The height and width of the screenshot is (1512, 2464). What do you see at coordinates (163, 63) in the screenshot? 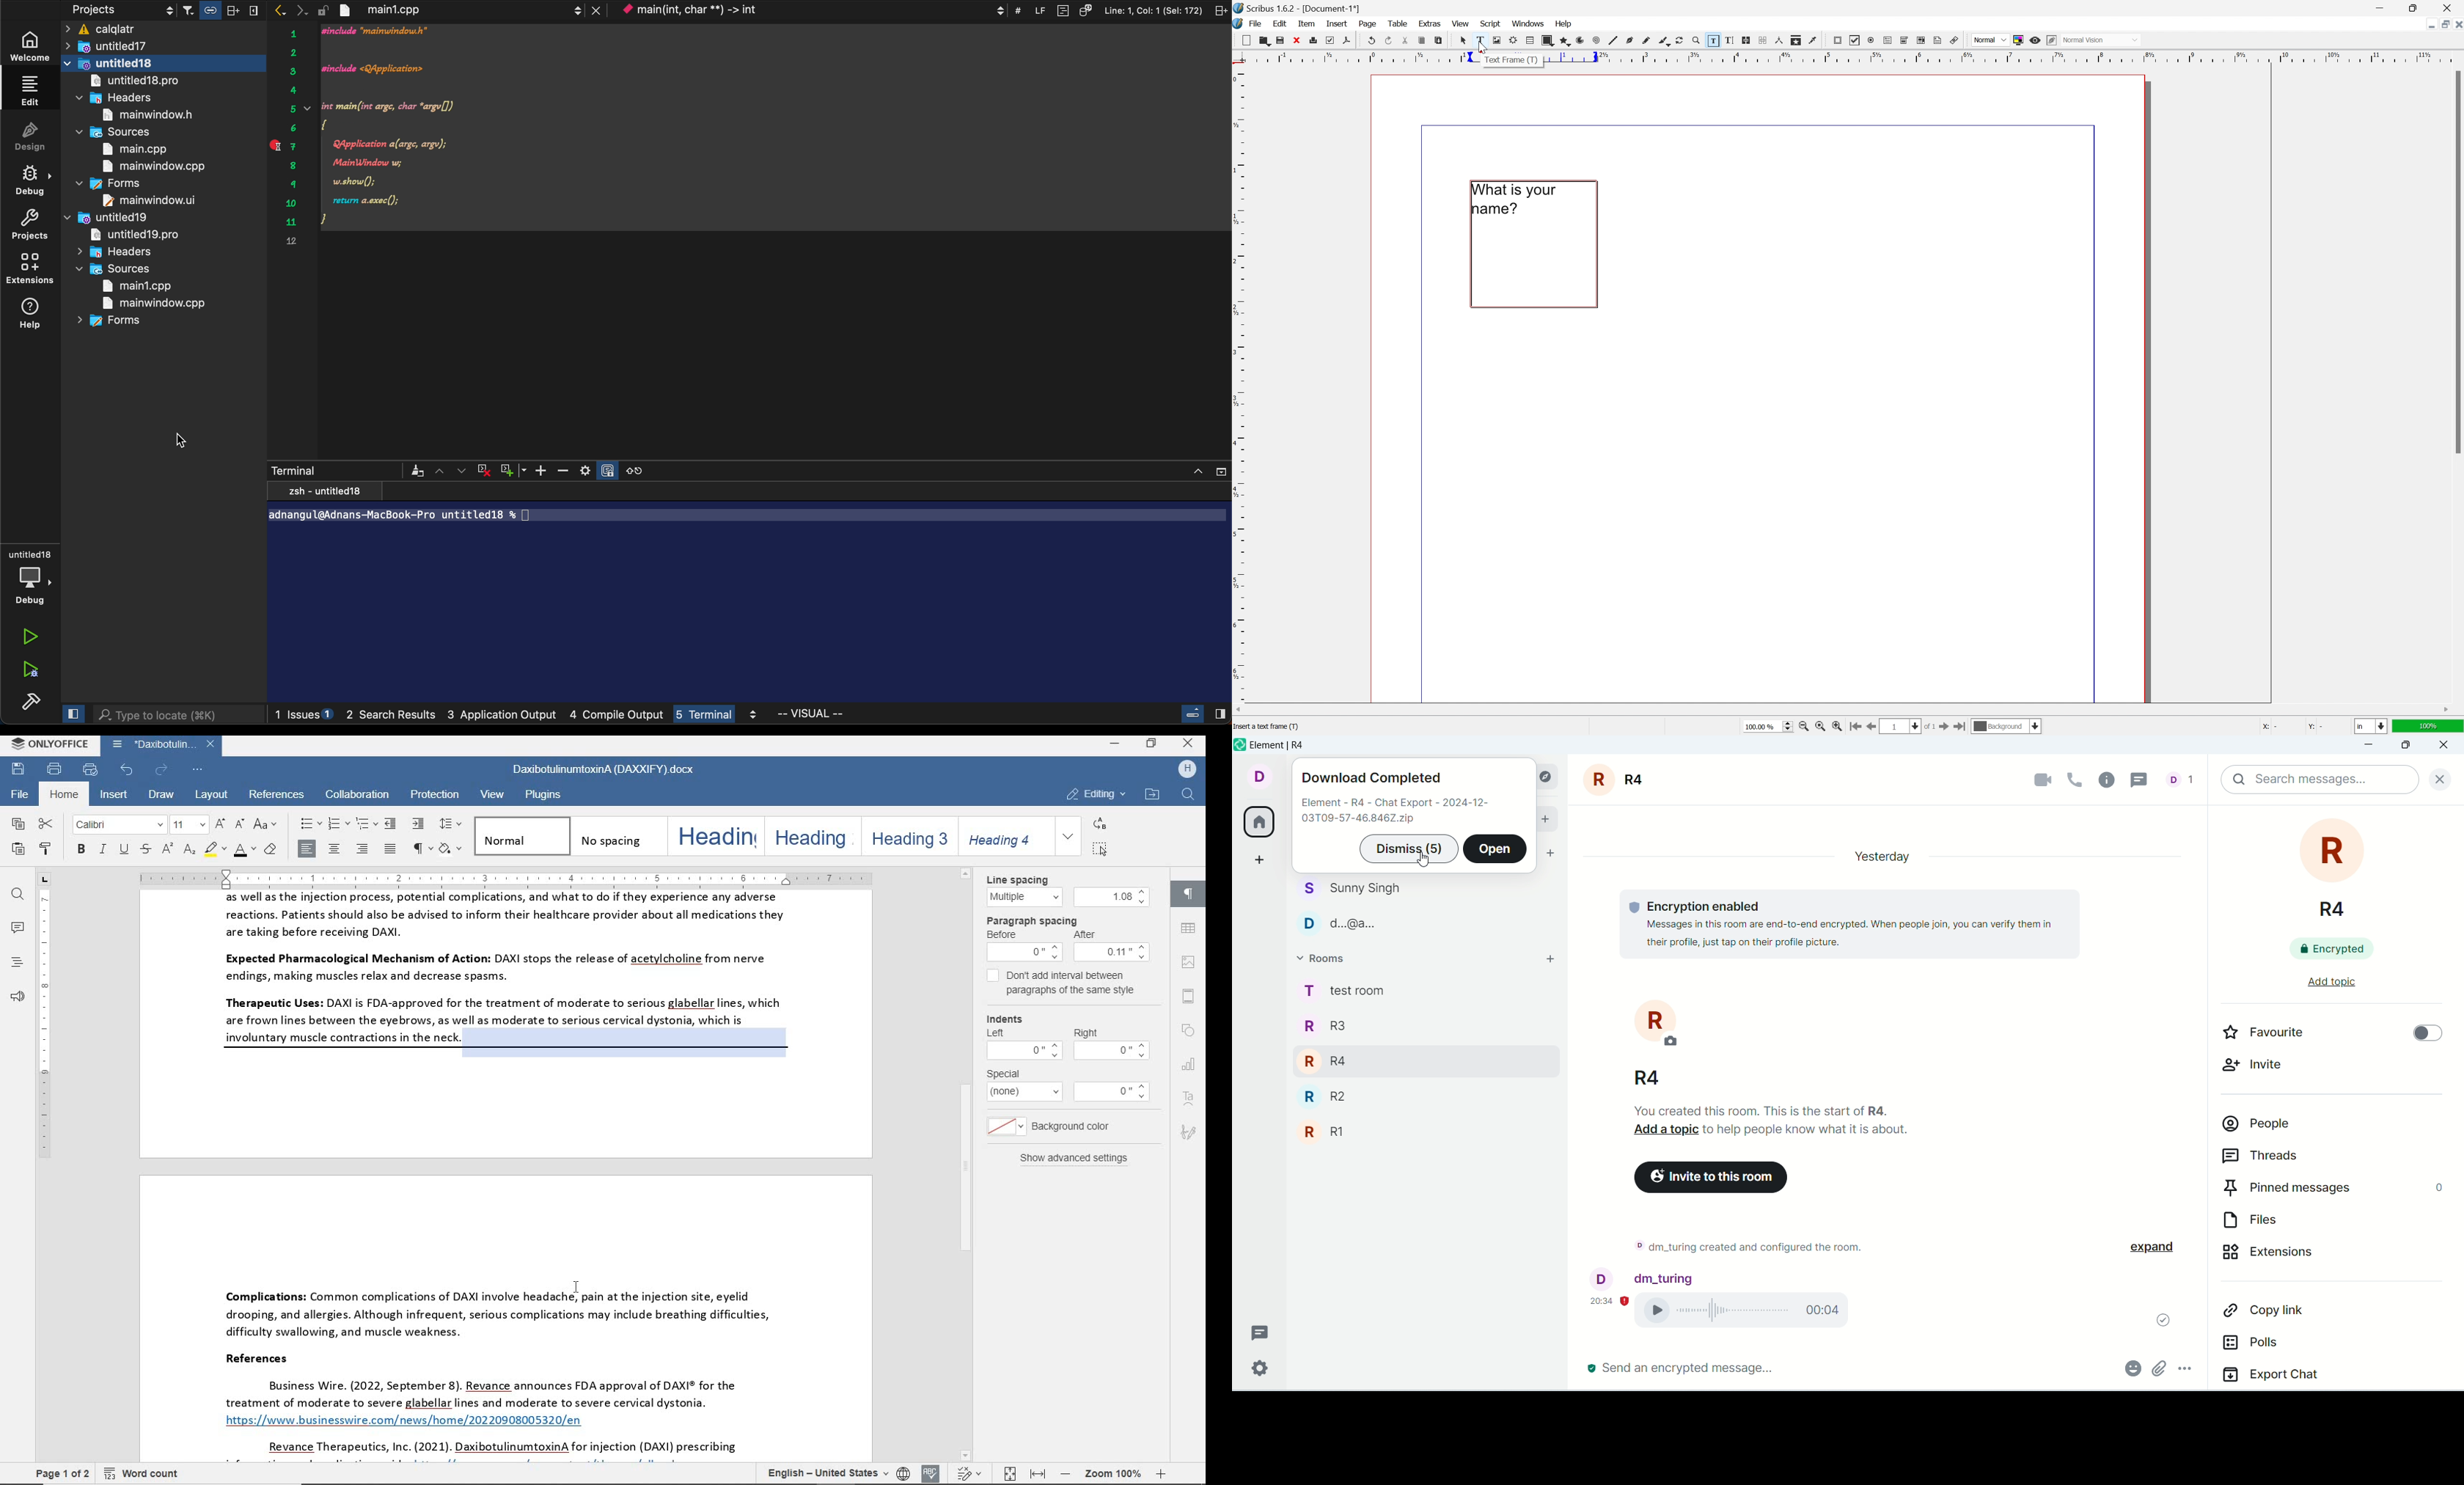
I see `untitled 18` at bounding box center [163, 63].